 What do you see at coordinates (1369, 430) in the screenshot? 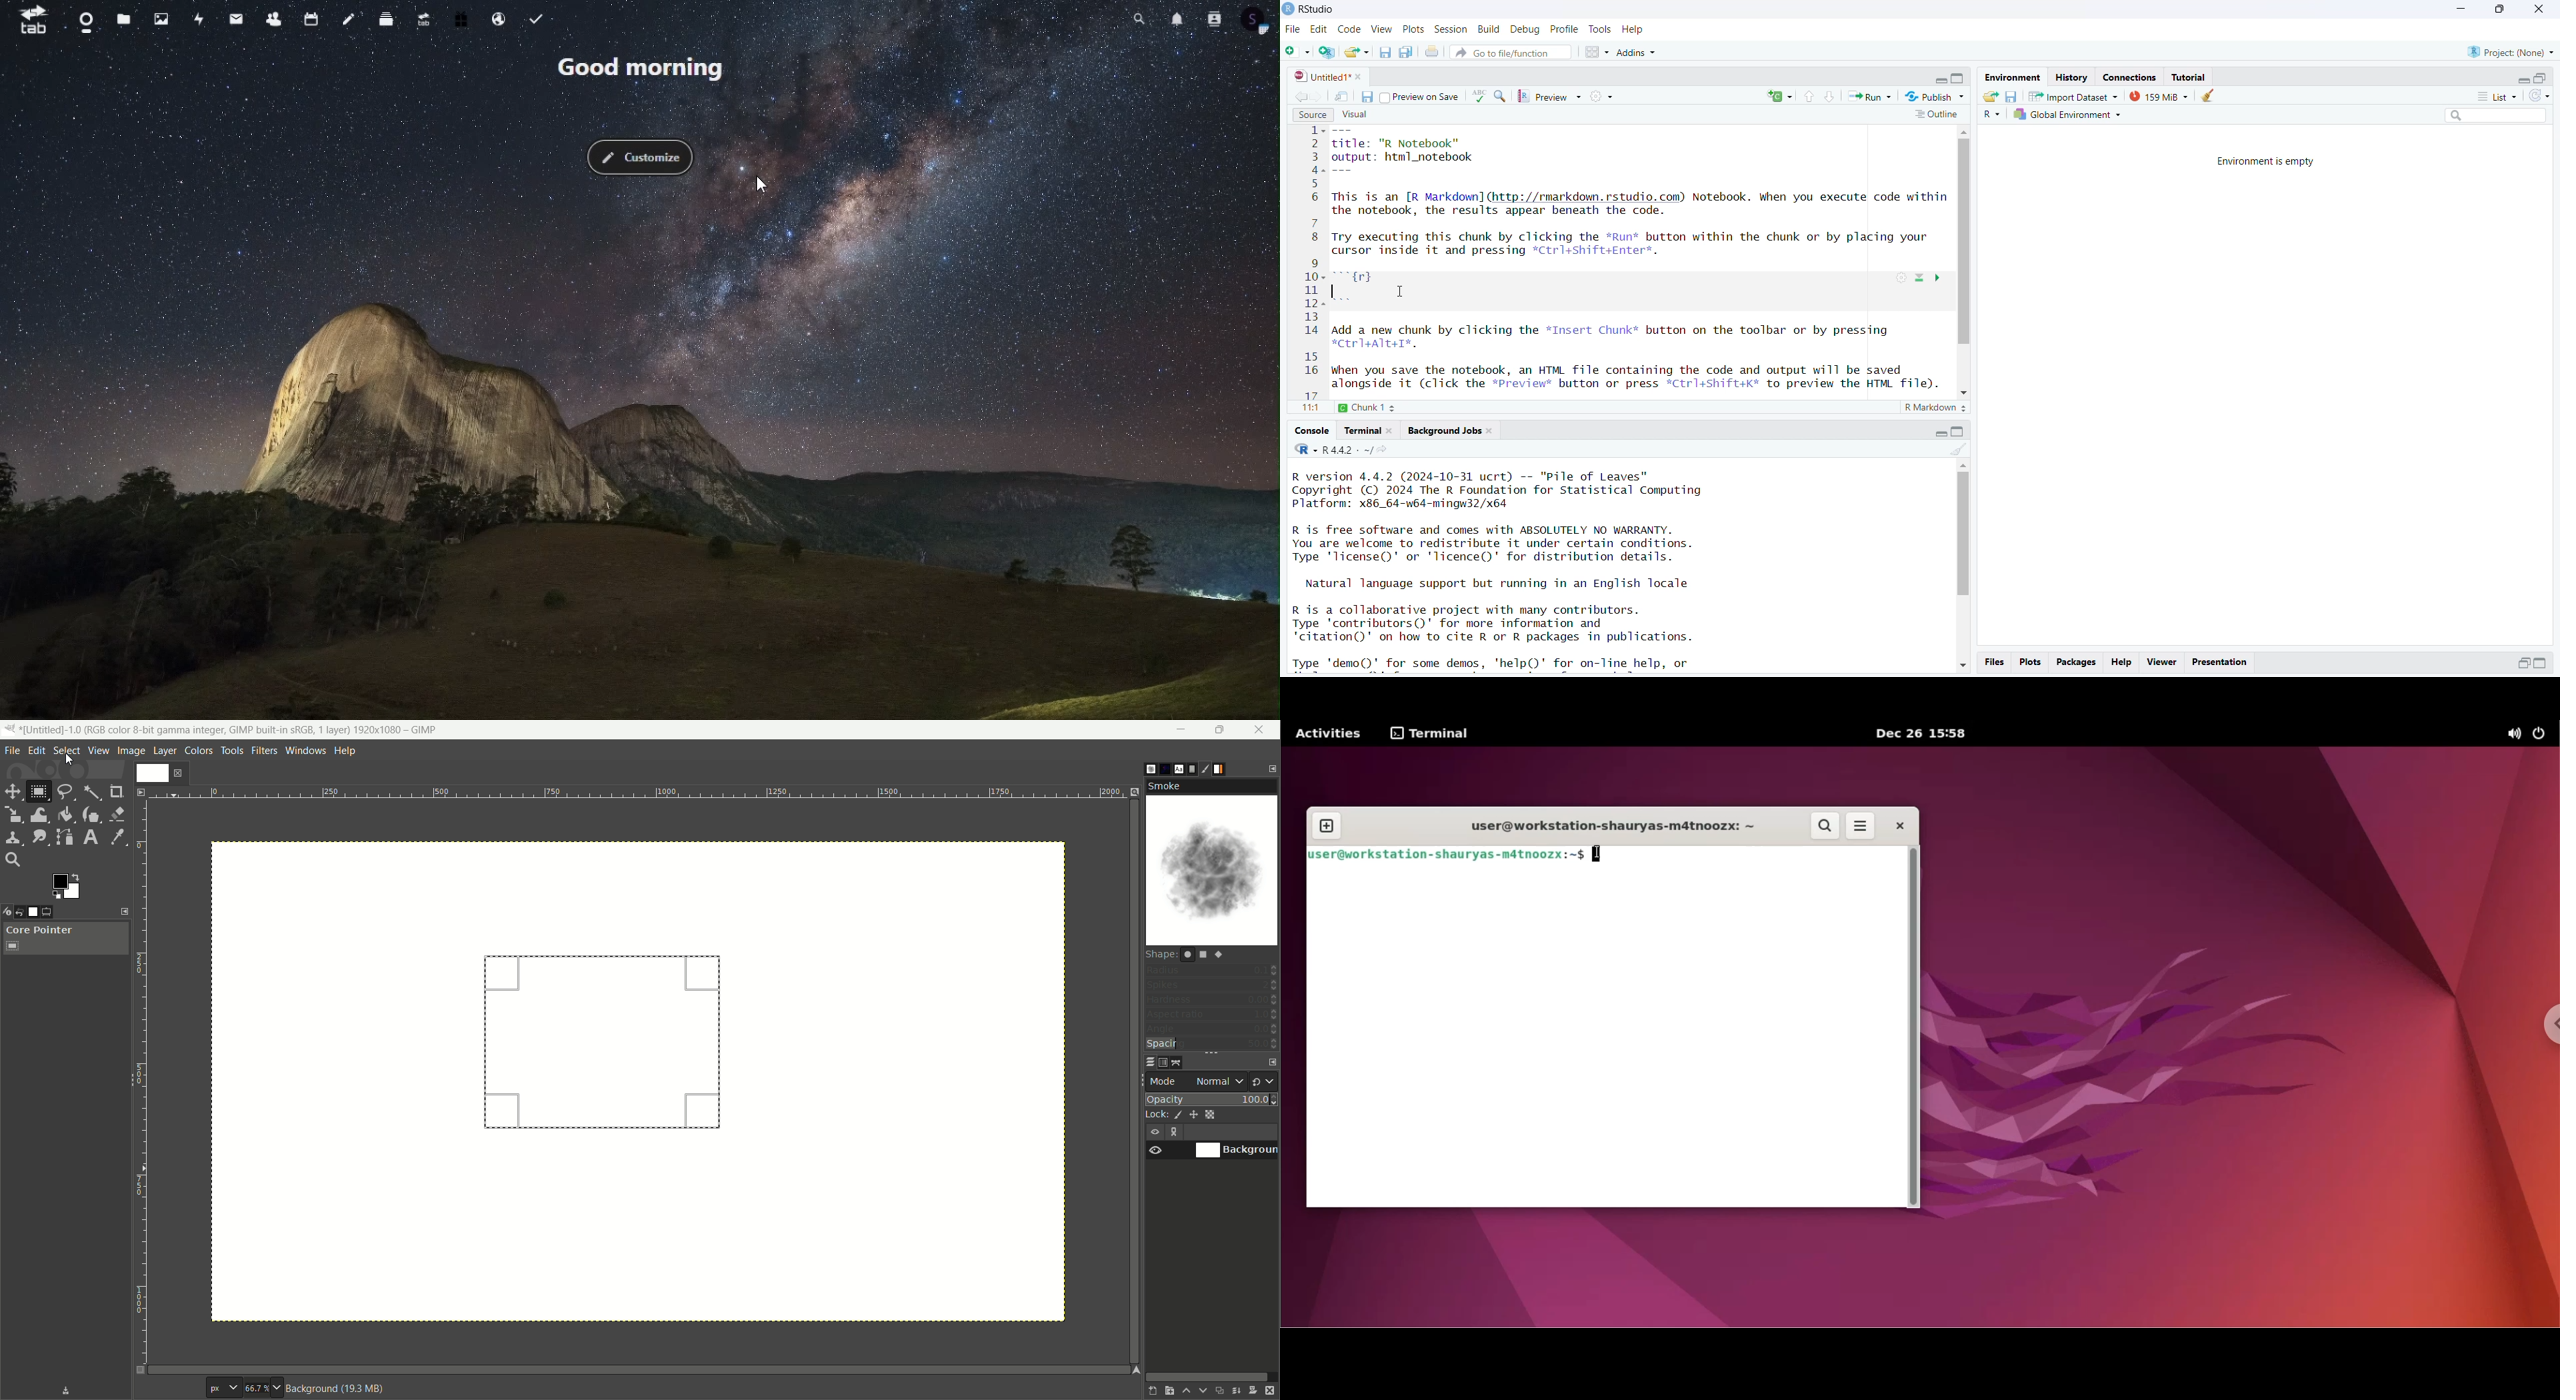
I see `terminal` at bounding box center [1369, 430].